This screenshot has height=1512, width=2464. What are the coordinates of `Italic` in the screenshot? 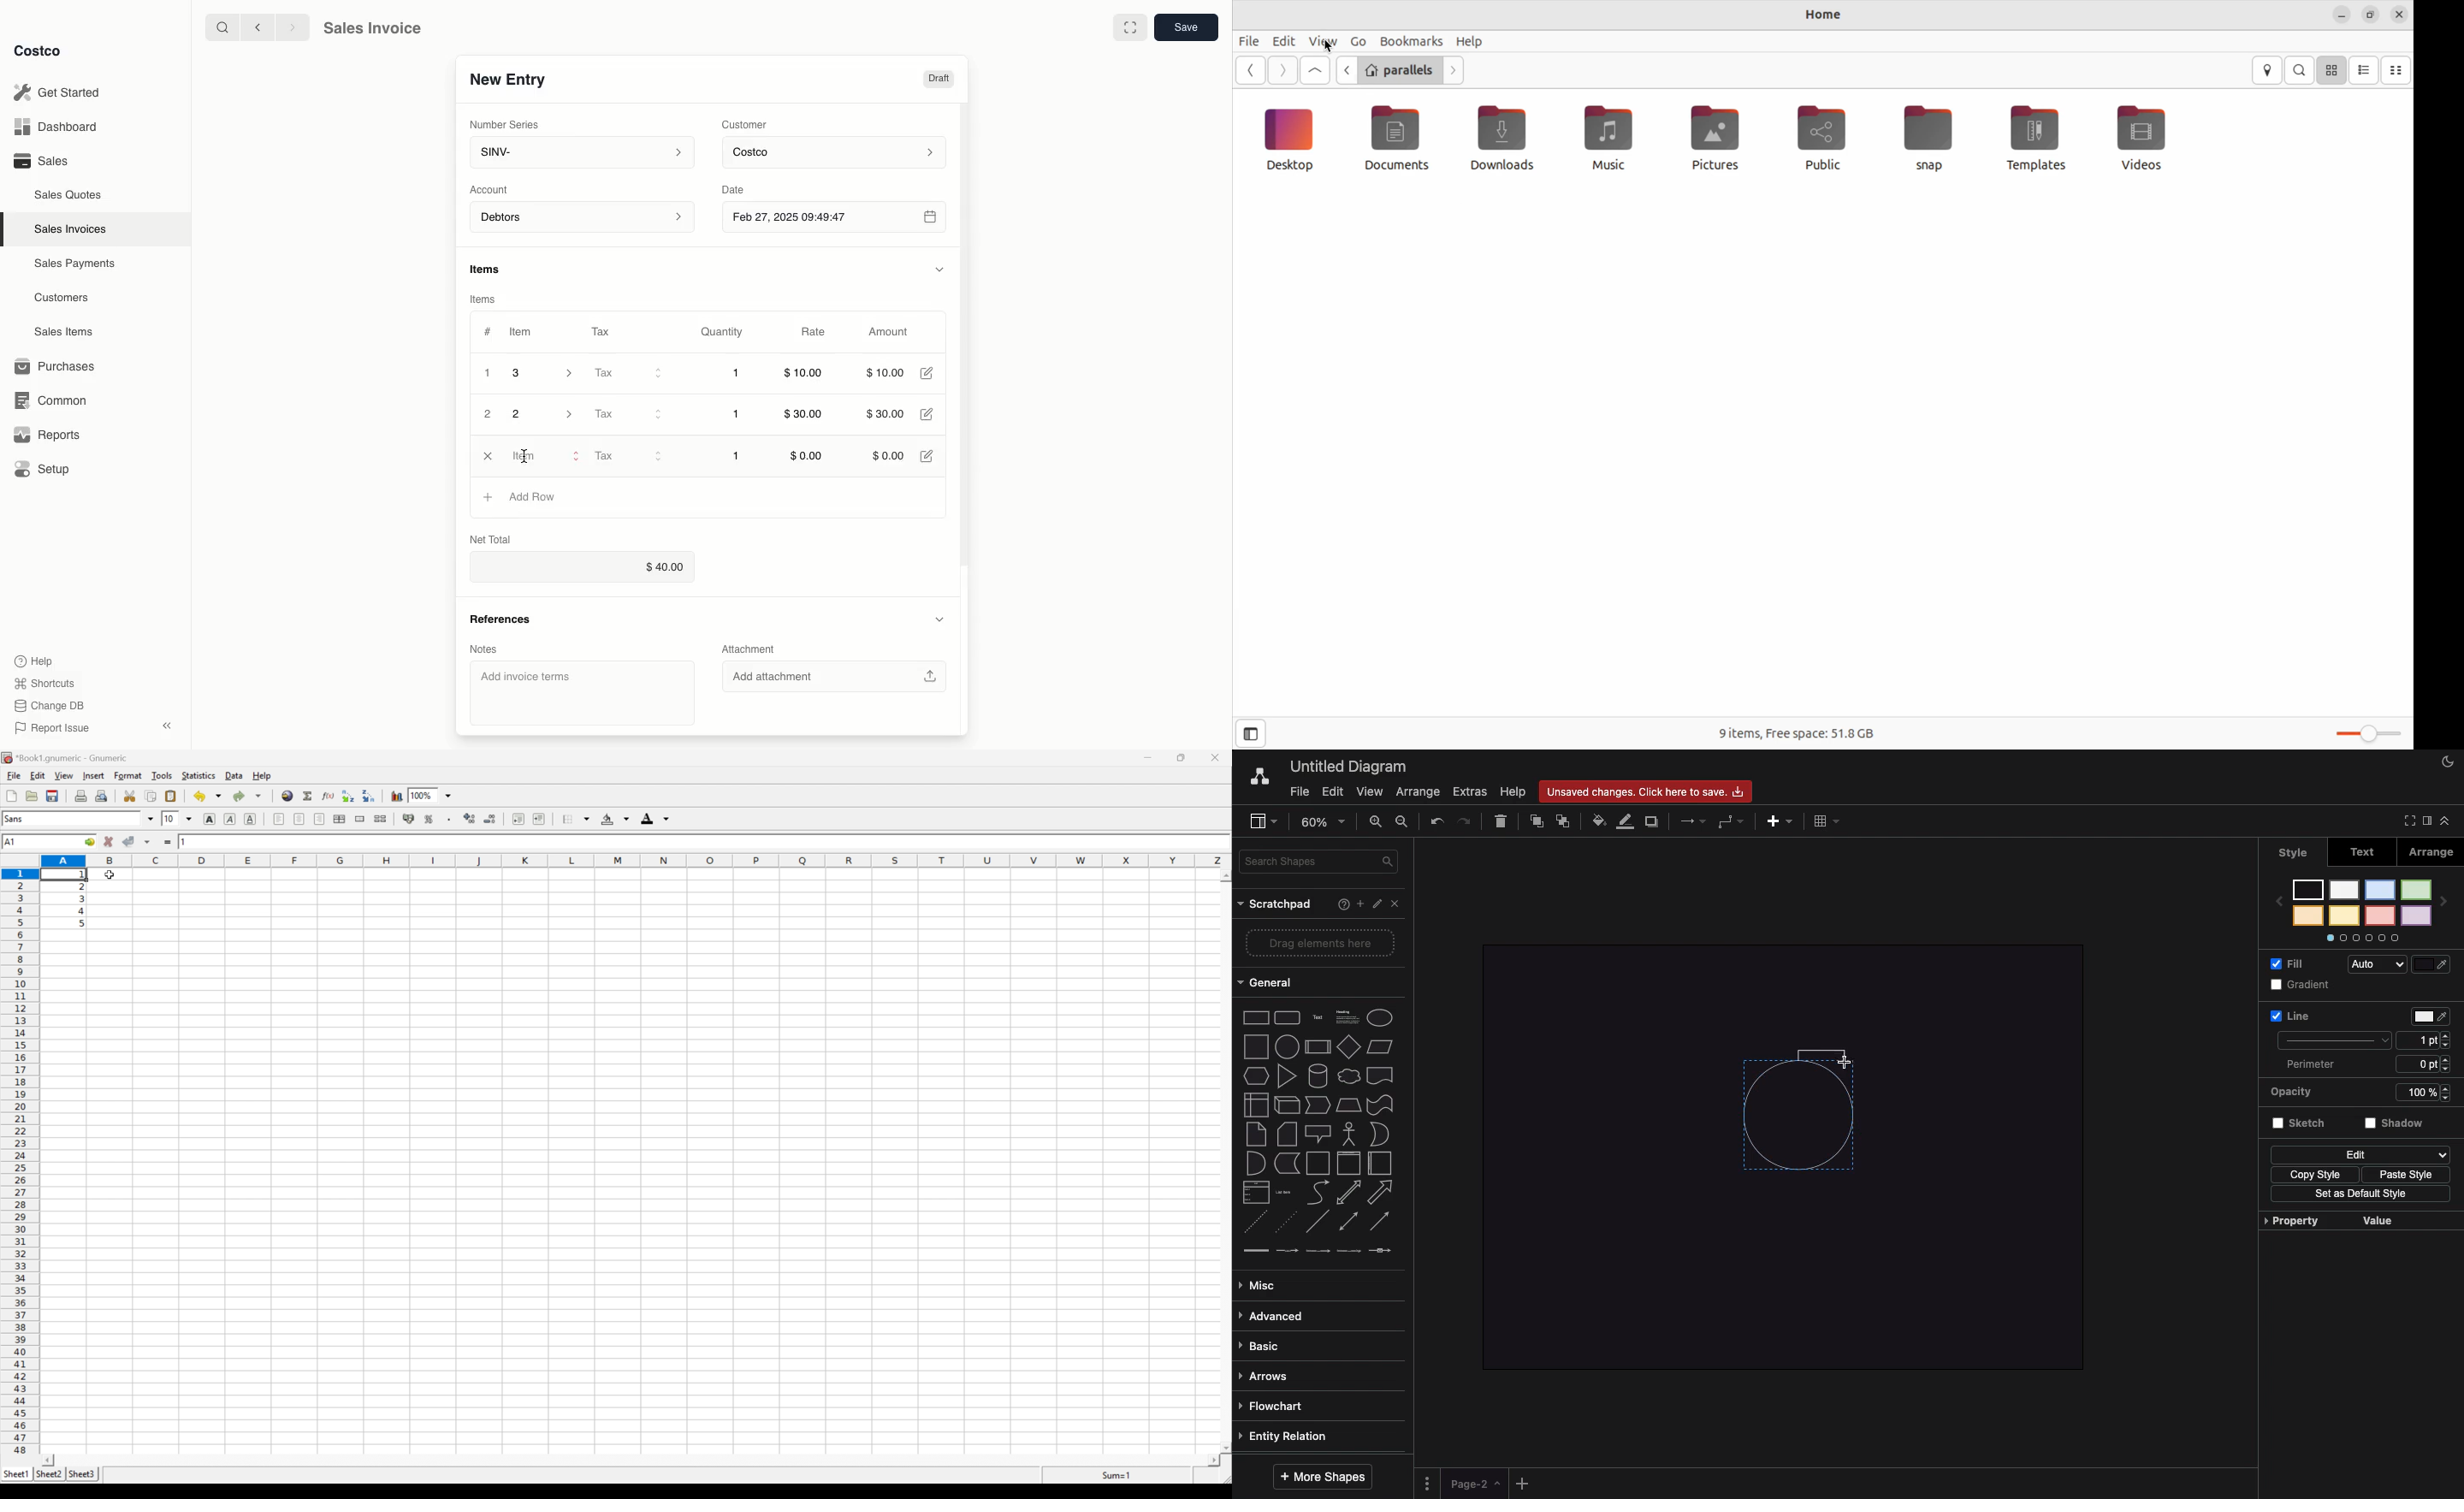 It's located at (228, 819).